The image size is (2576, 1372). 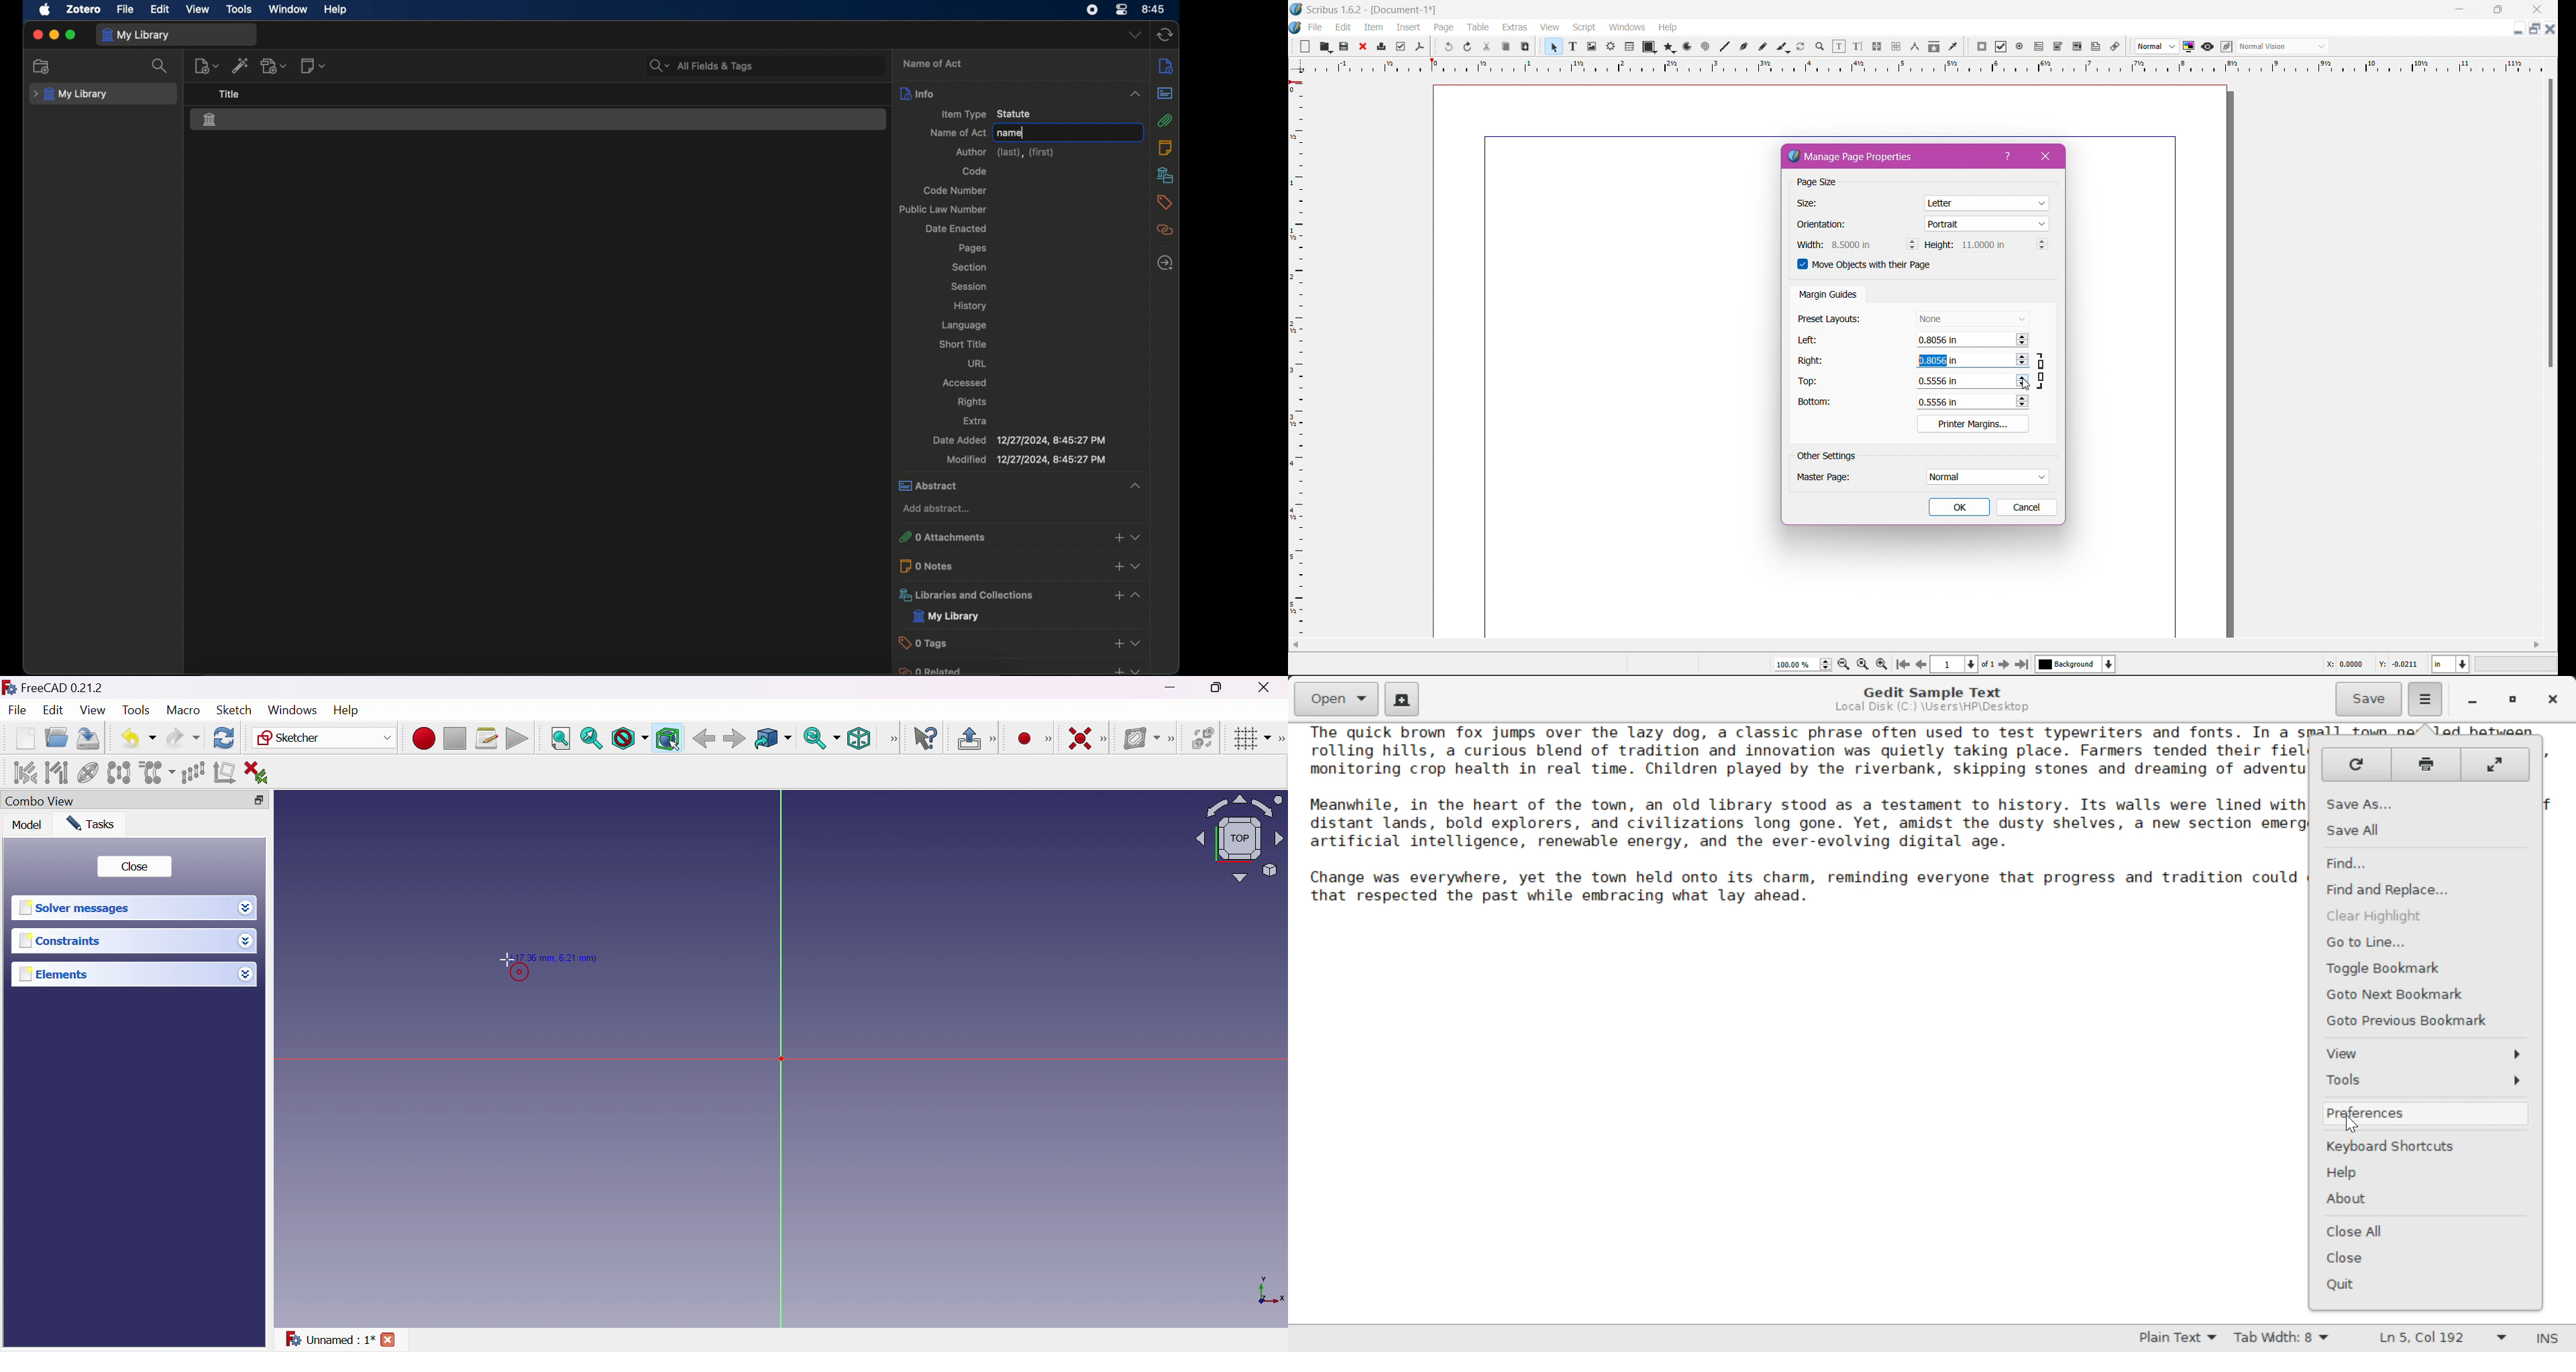 What do you see at coordinates (1972, 318) in the screenshot?
I see `Set Preset Layouts` at bounding box center [1972, 318].